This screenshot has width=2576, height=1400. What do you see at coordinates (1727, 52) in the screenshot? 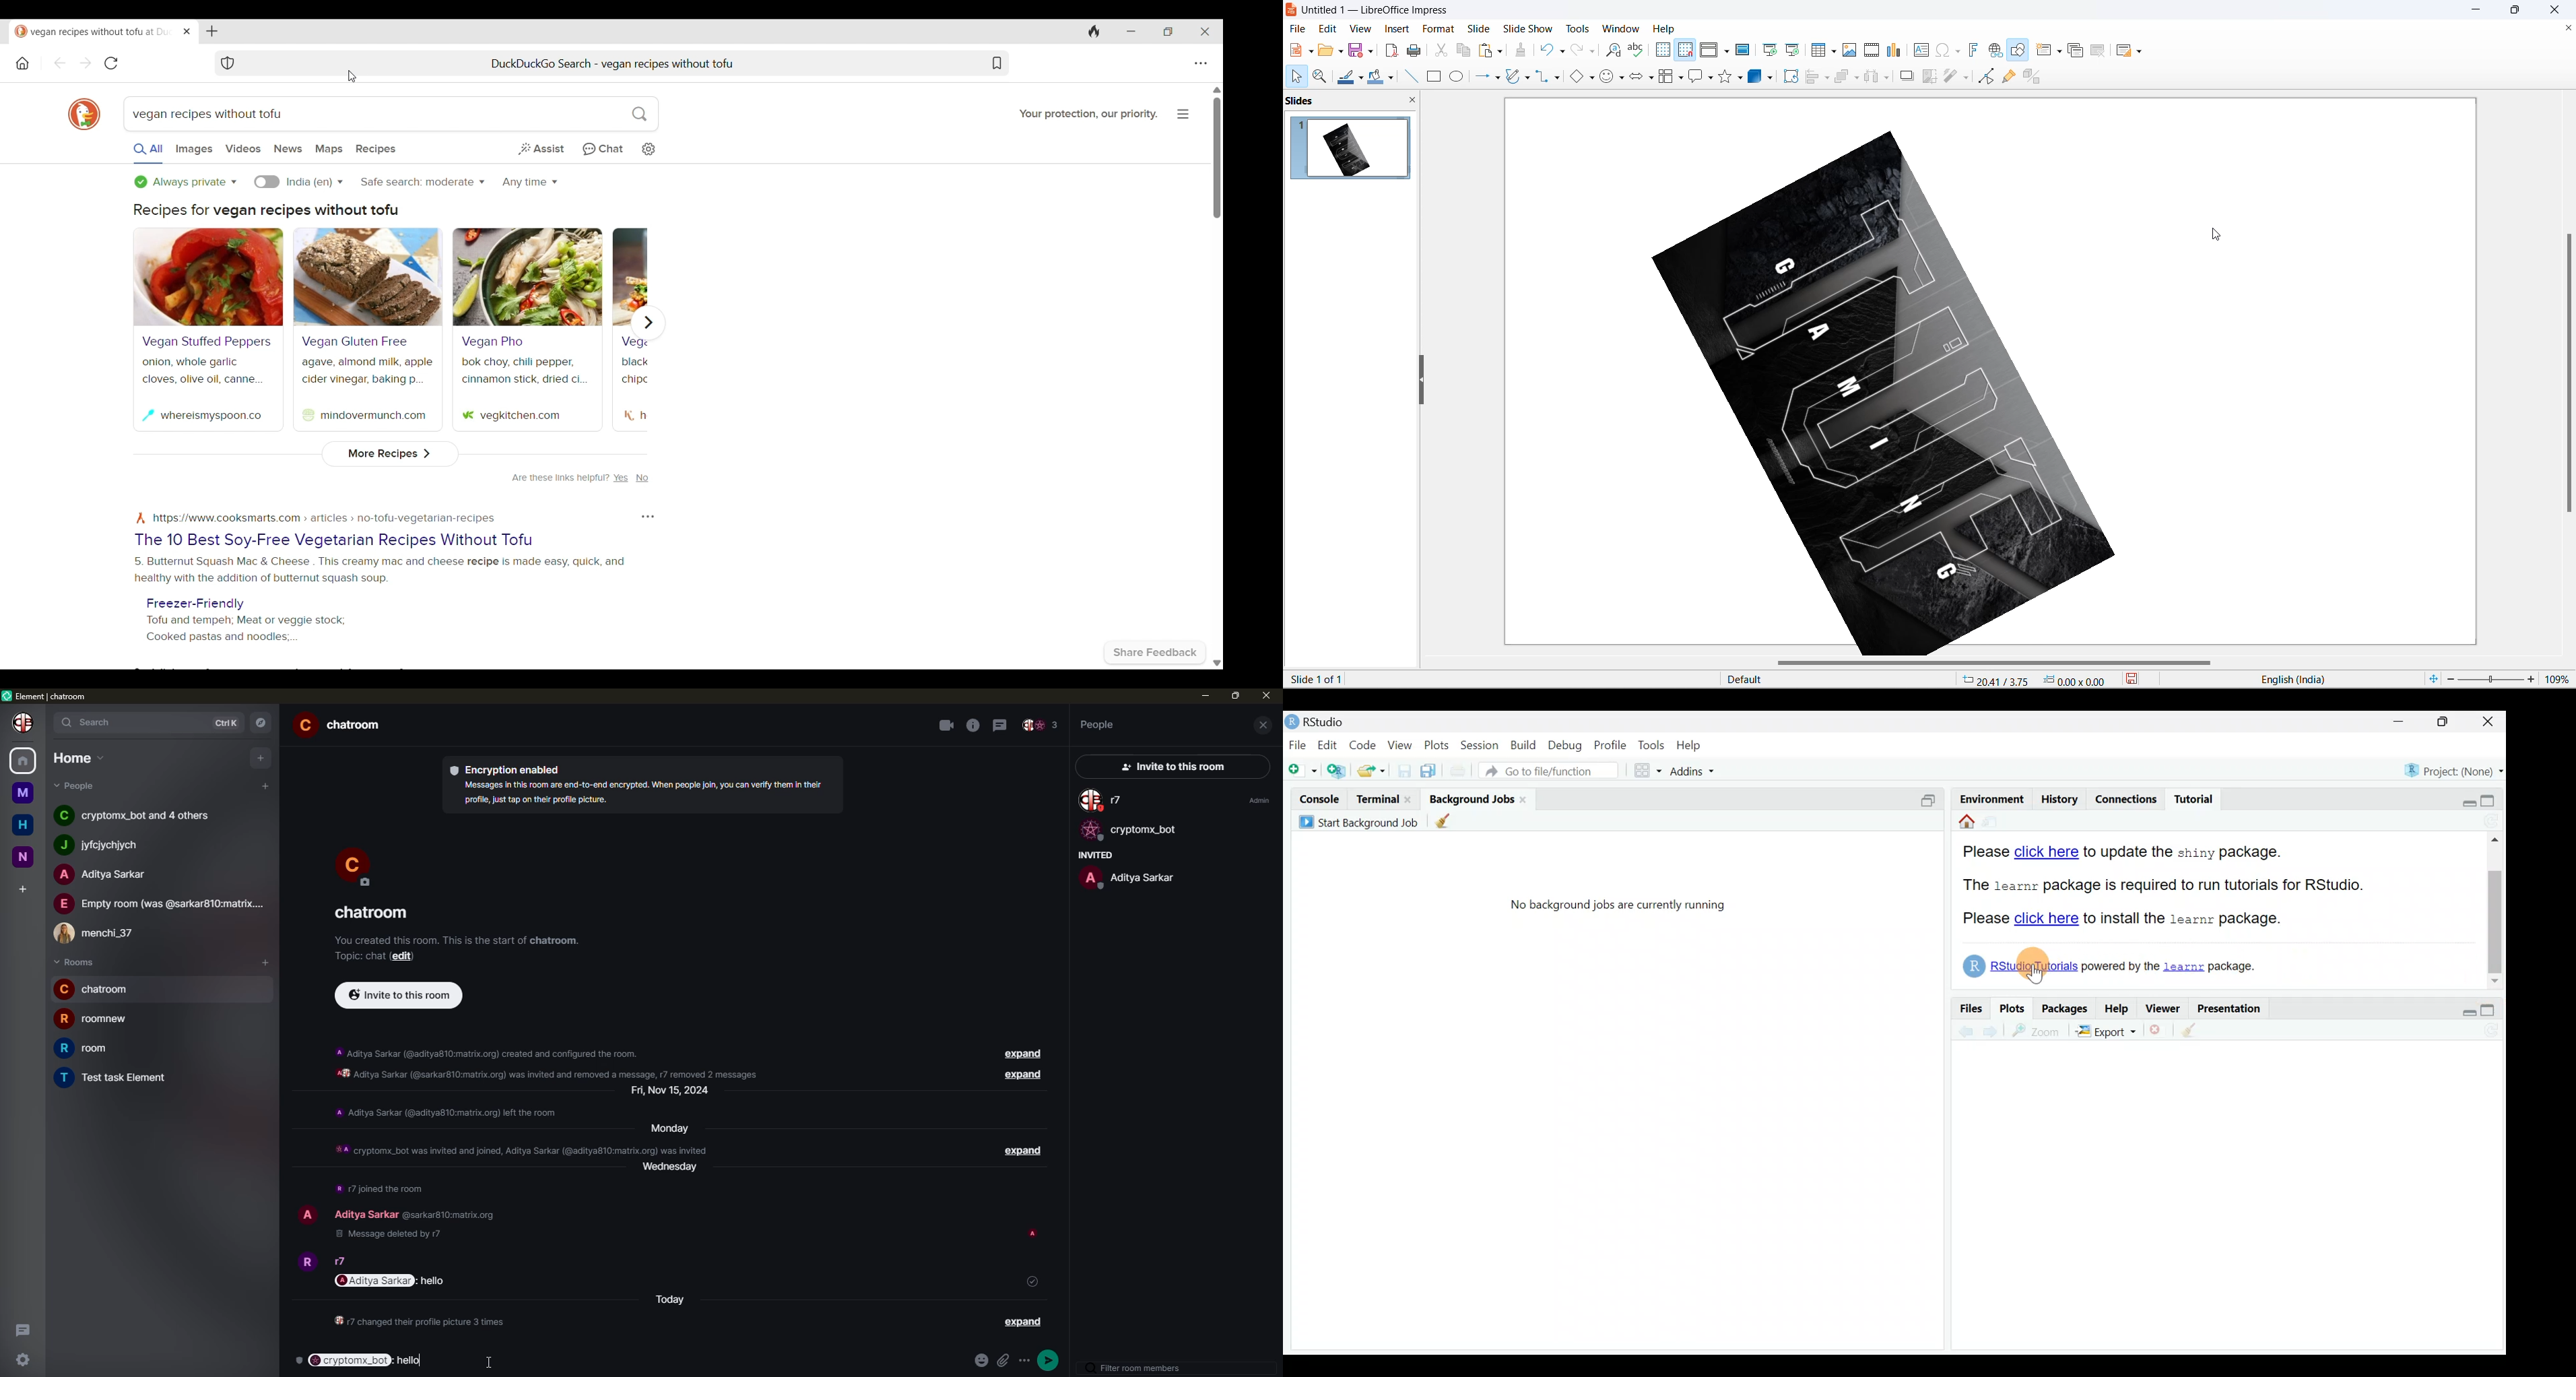
I see `display views option` at bounding box center [1727, 52].